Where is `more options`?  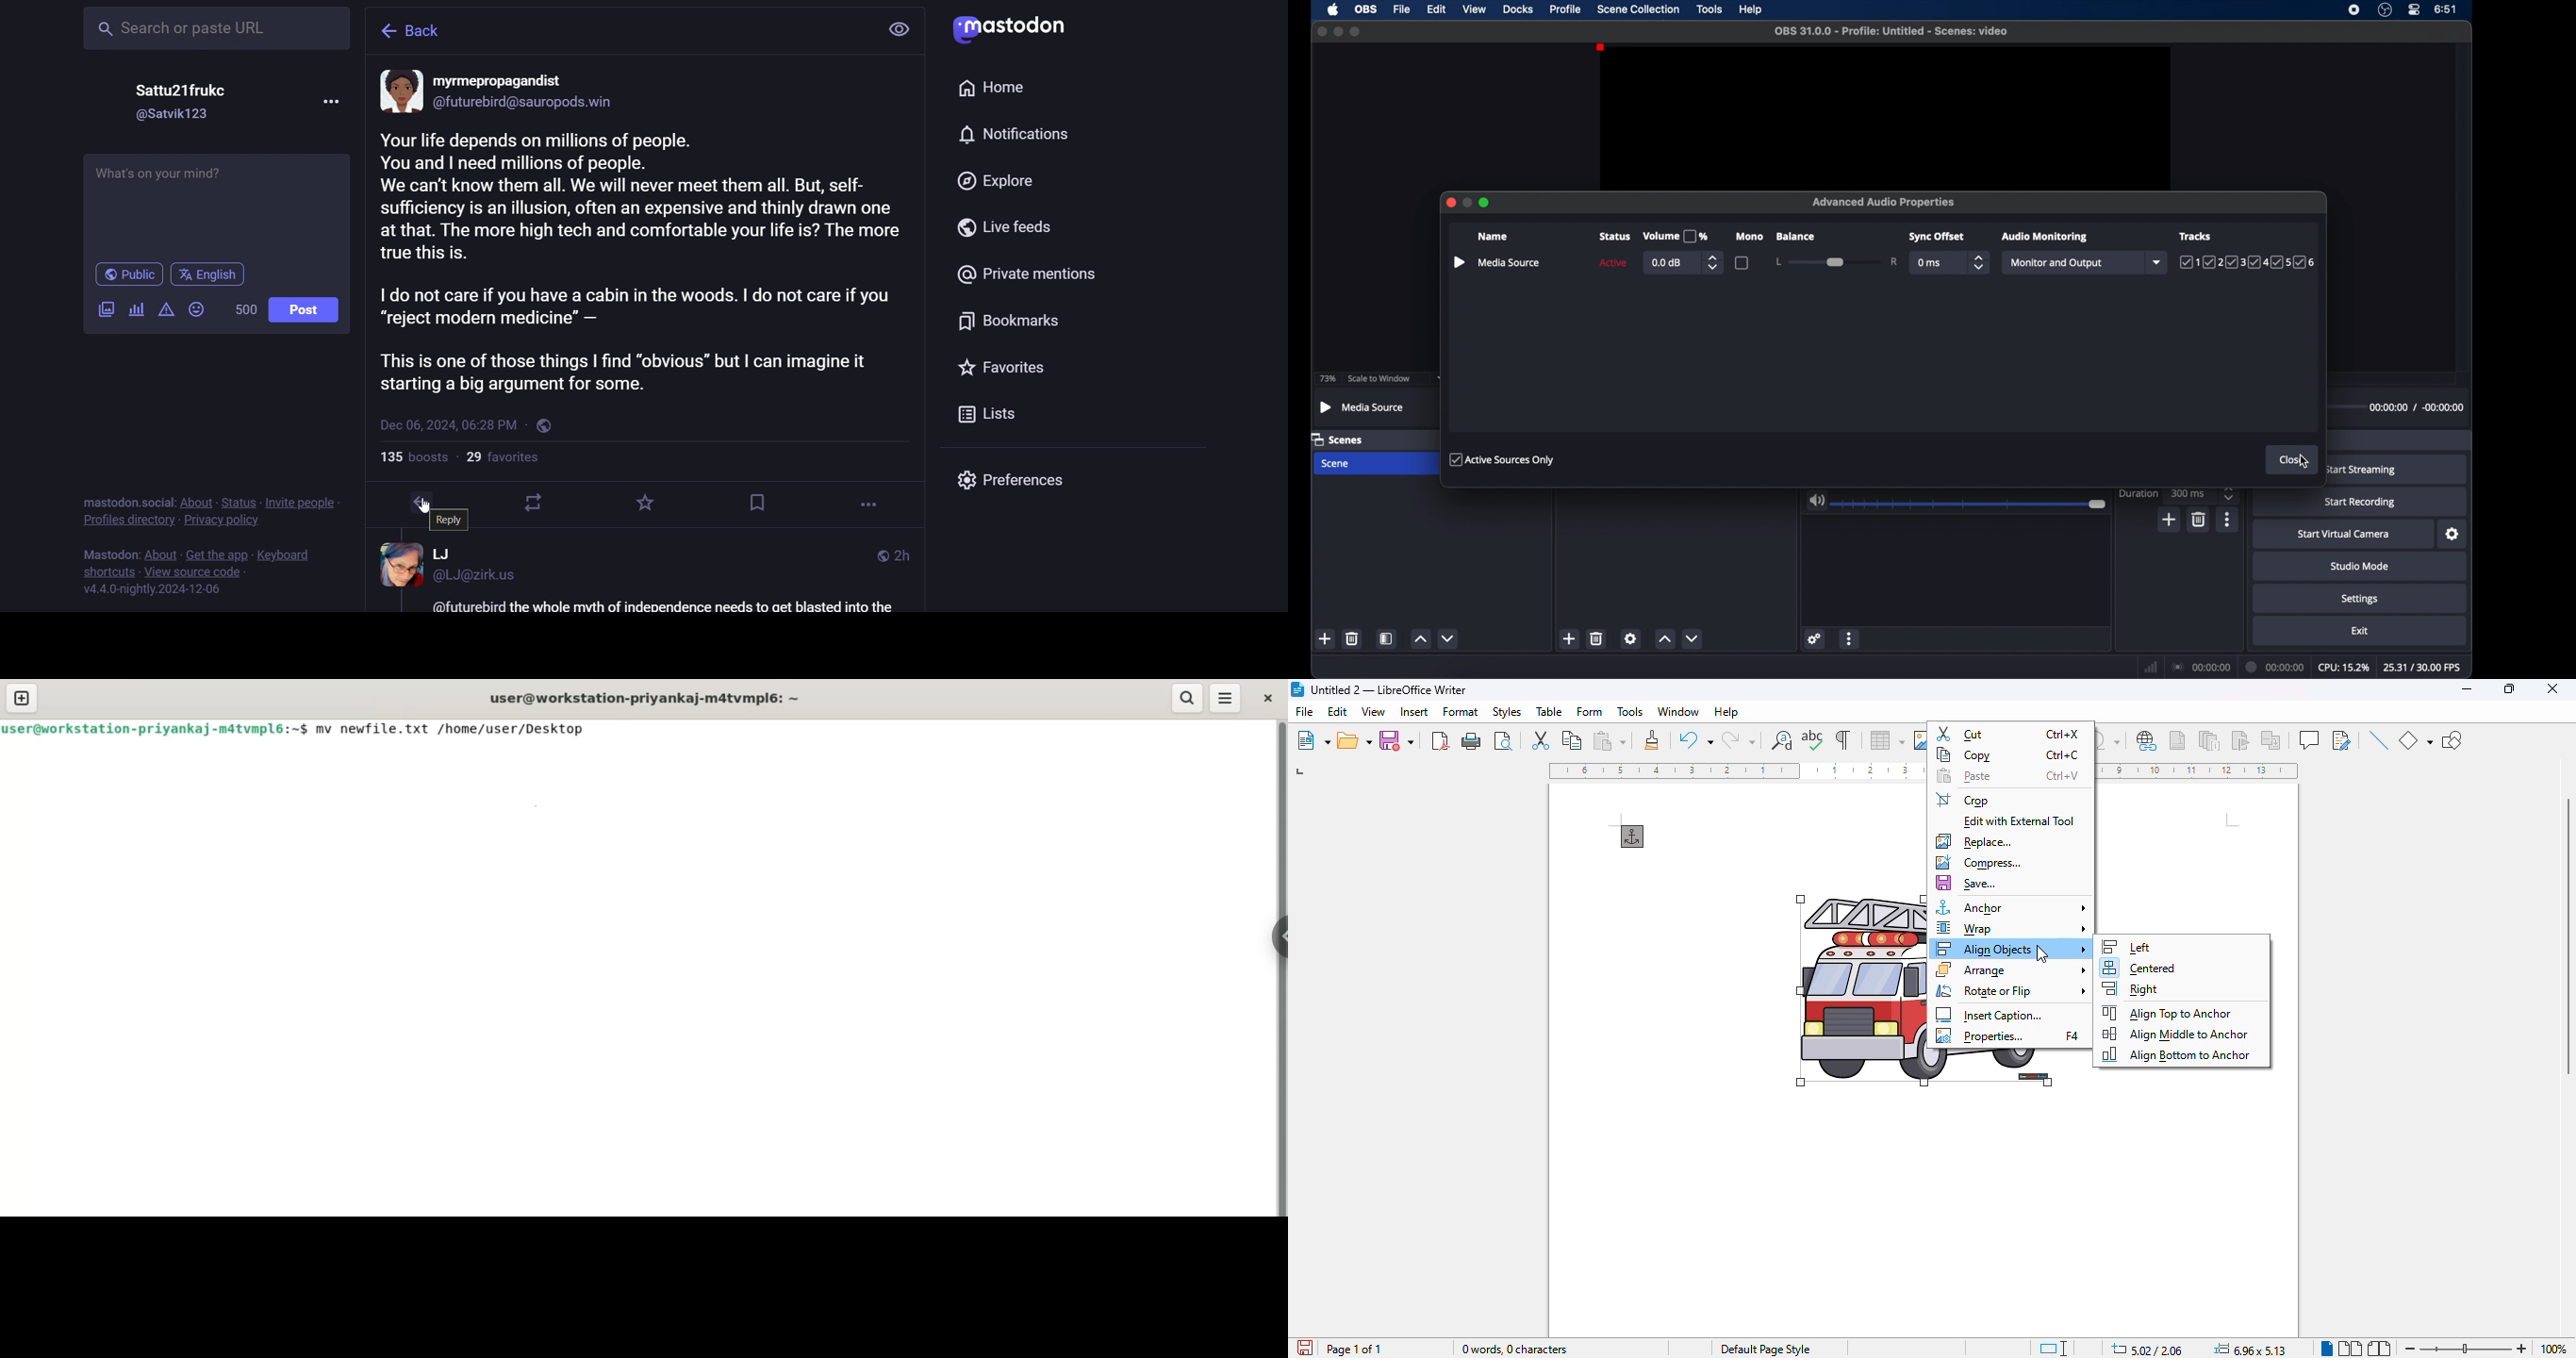 more options is located at coordinates (1850, 639).